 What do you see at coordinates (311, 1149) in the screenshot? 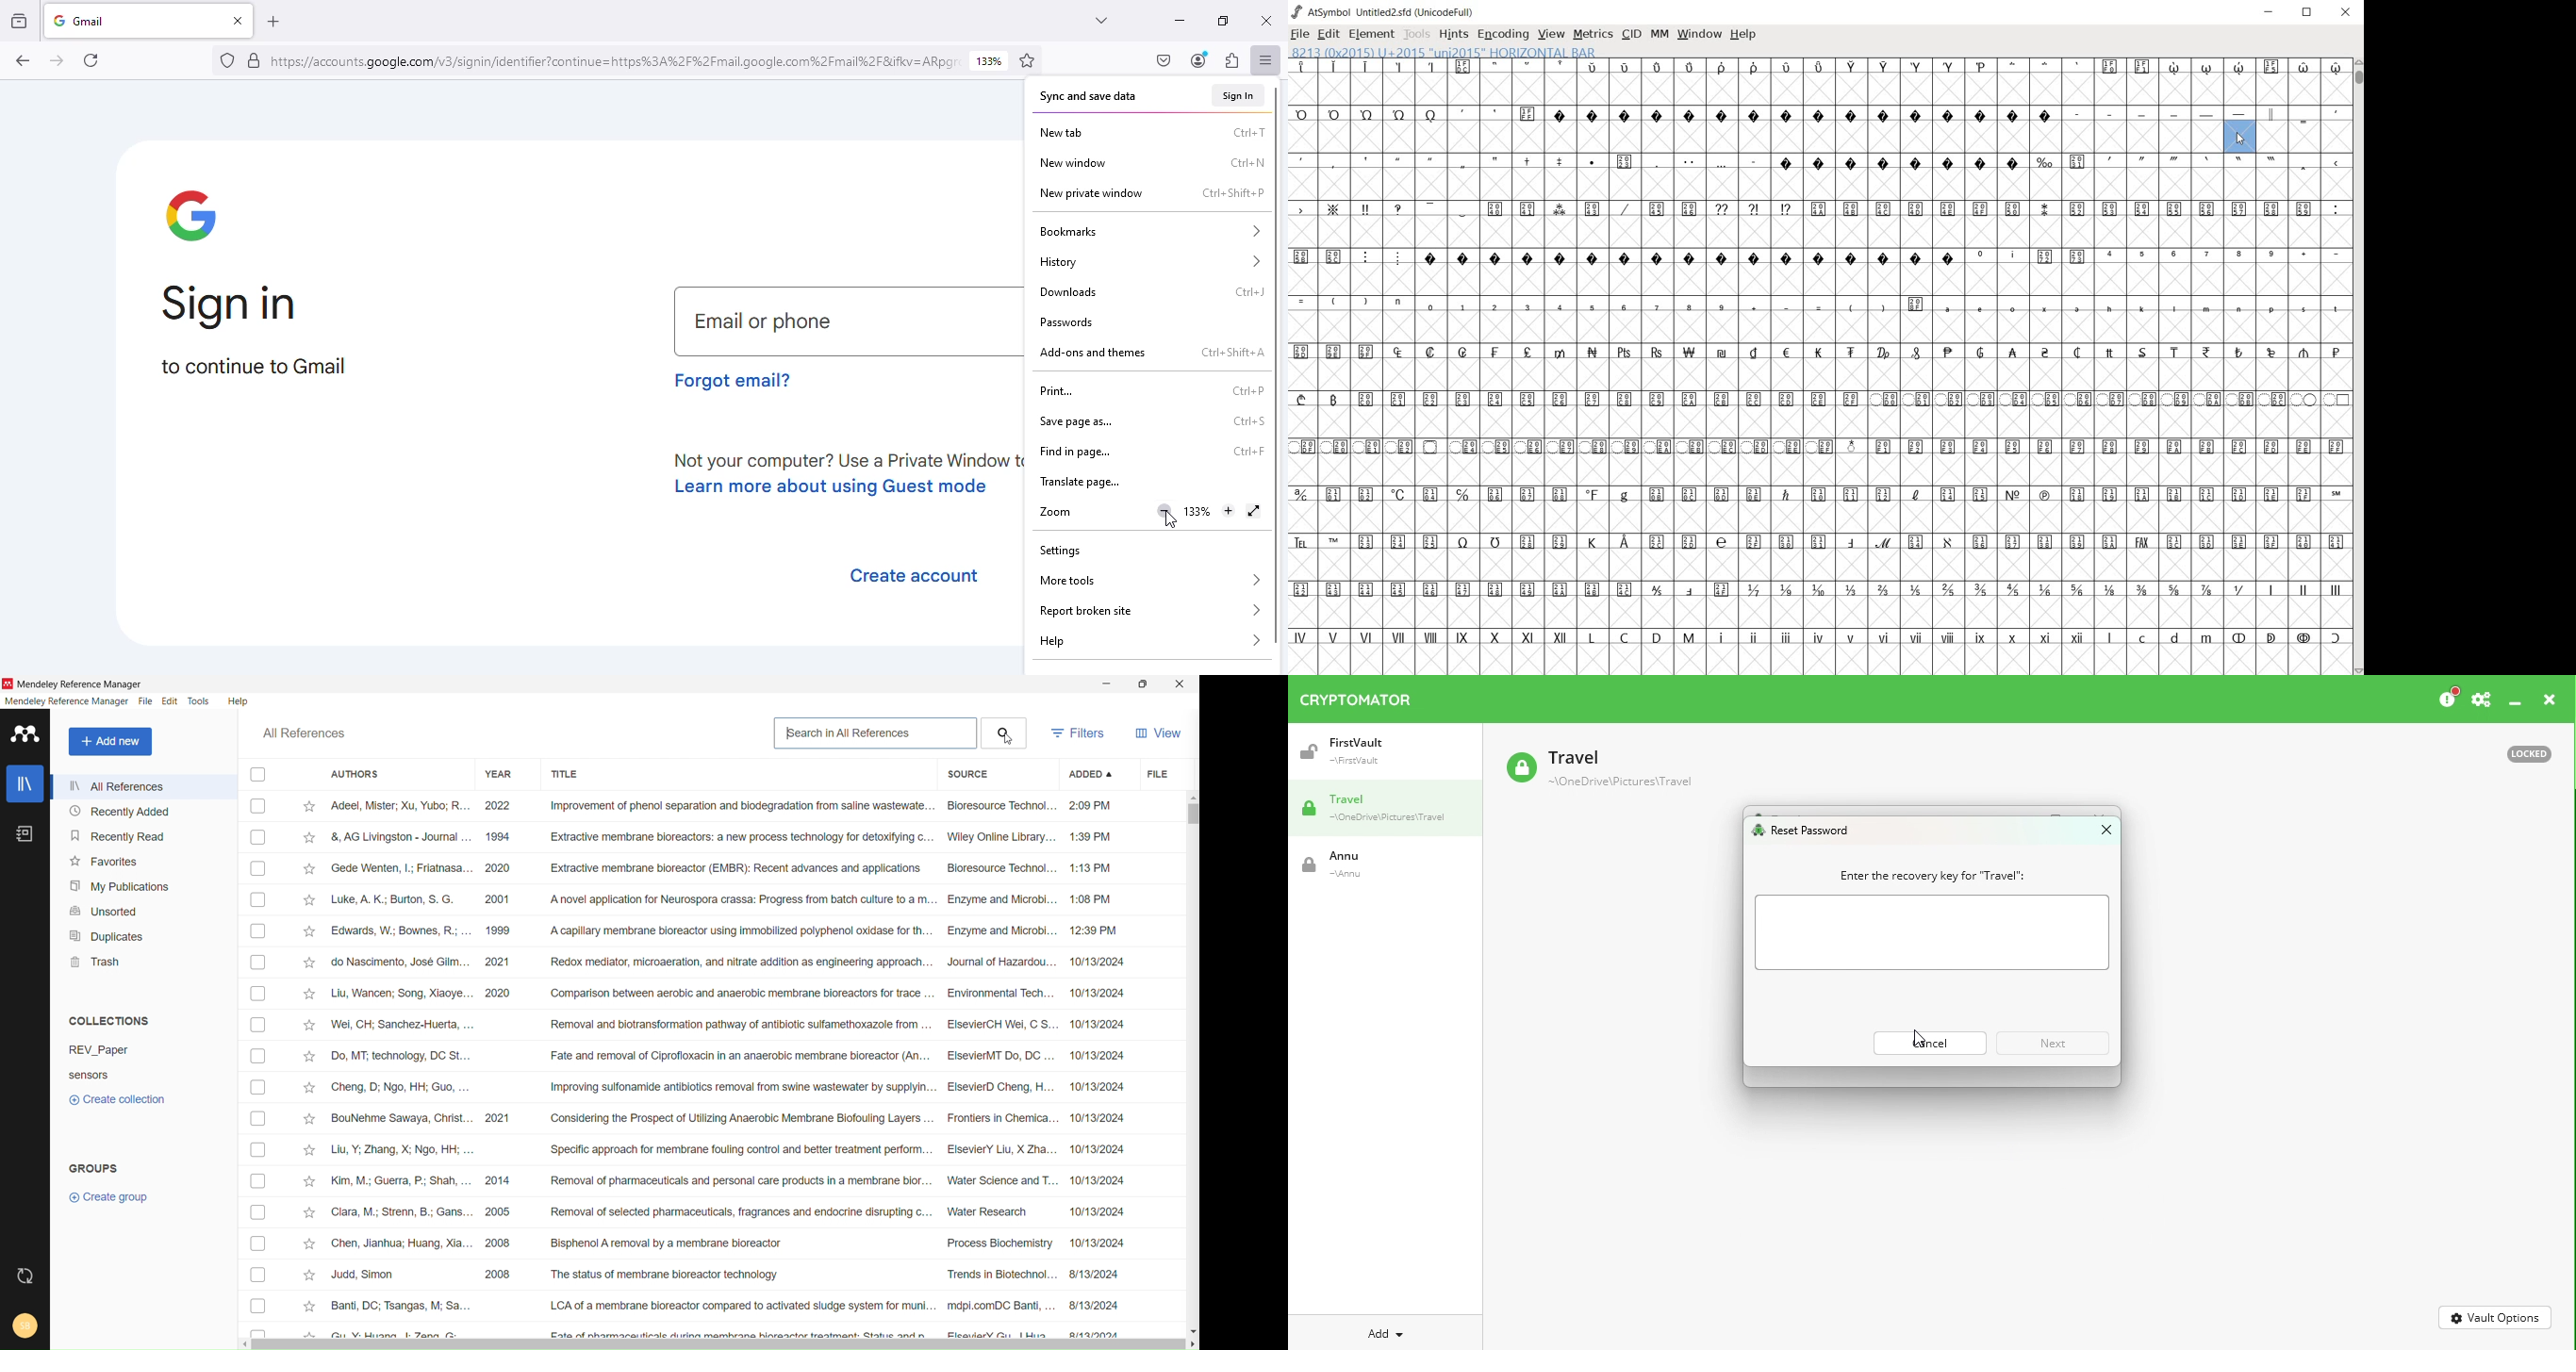
I see `Add to favorites` at bounding box center [311, 1149].